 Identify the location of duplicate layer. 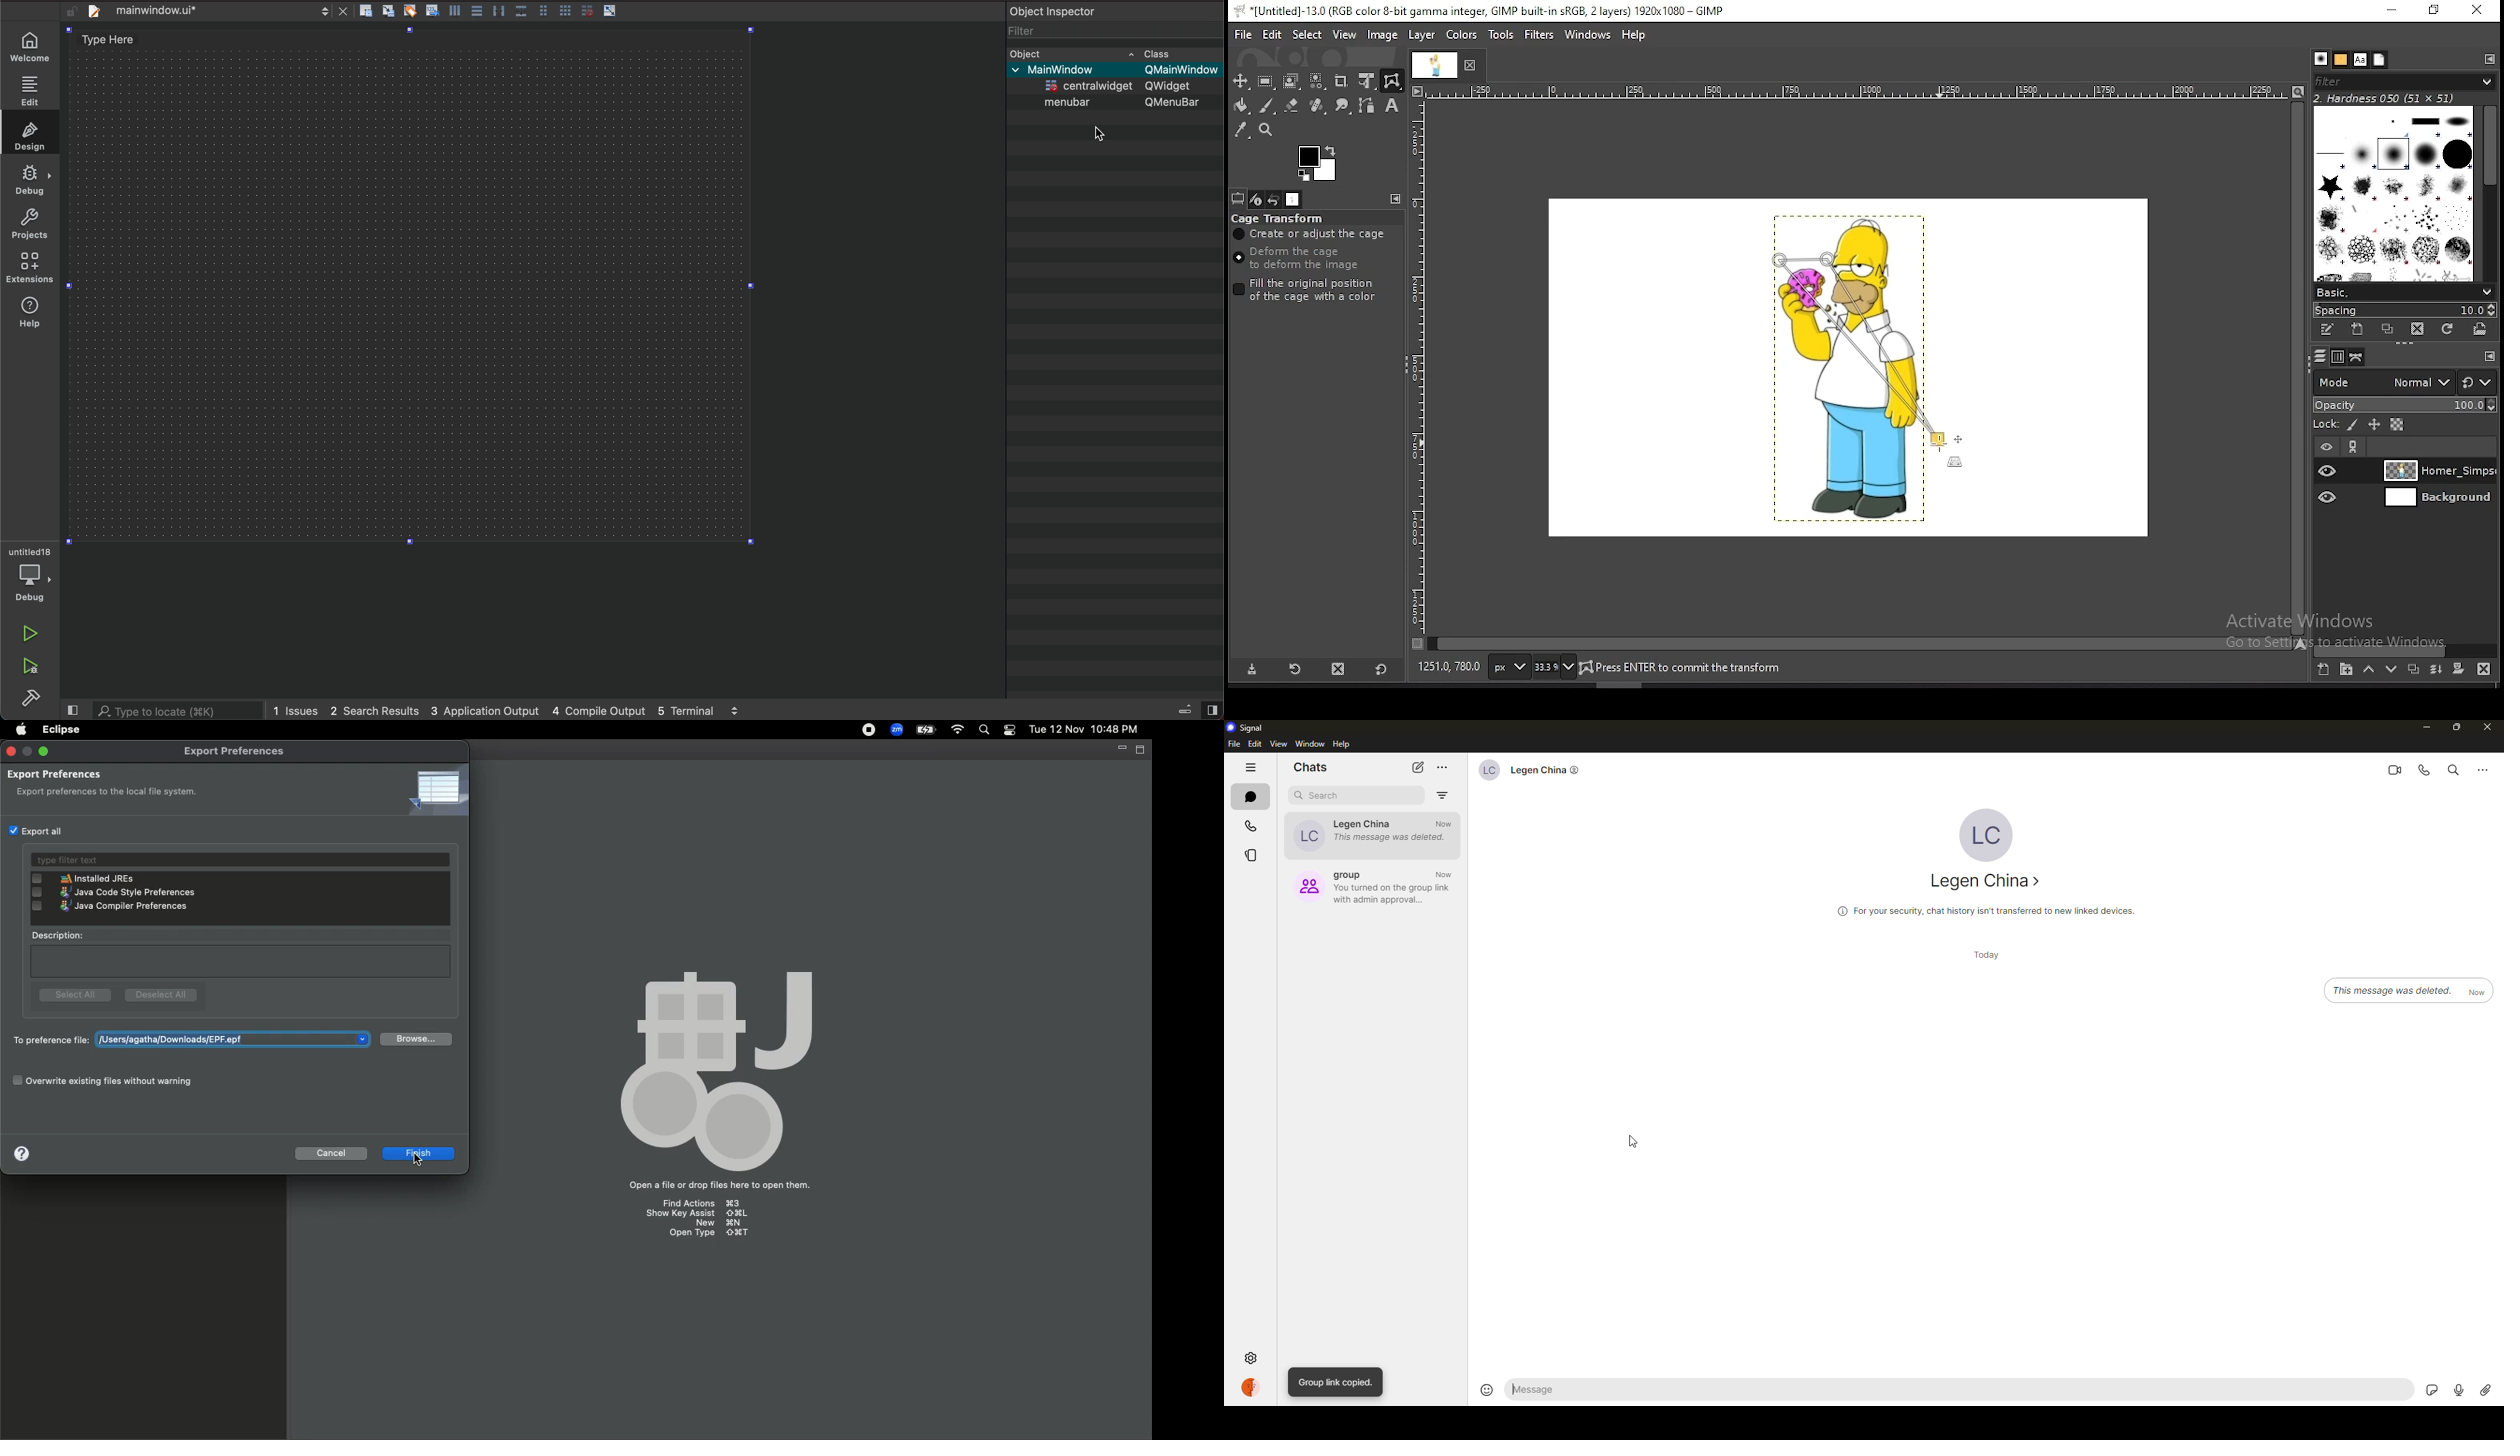
(2413, 672).